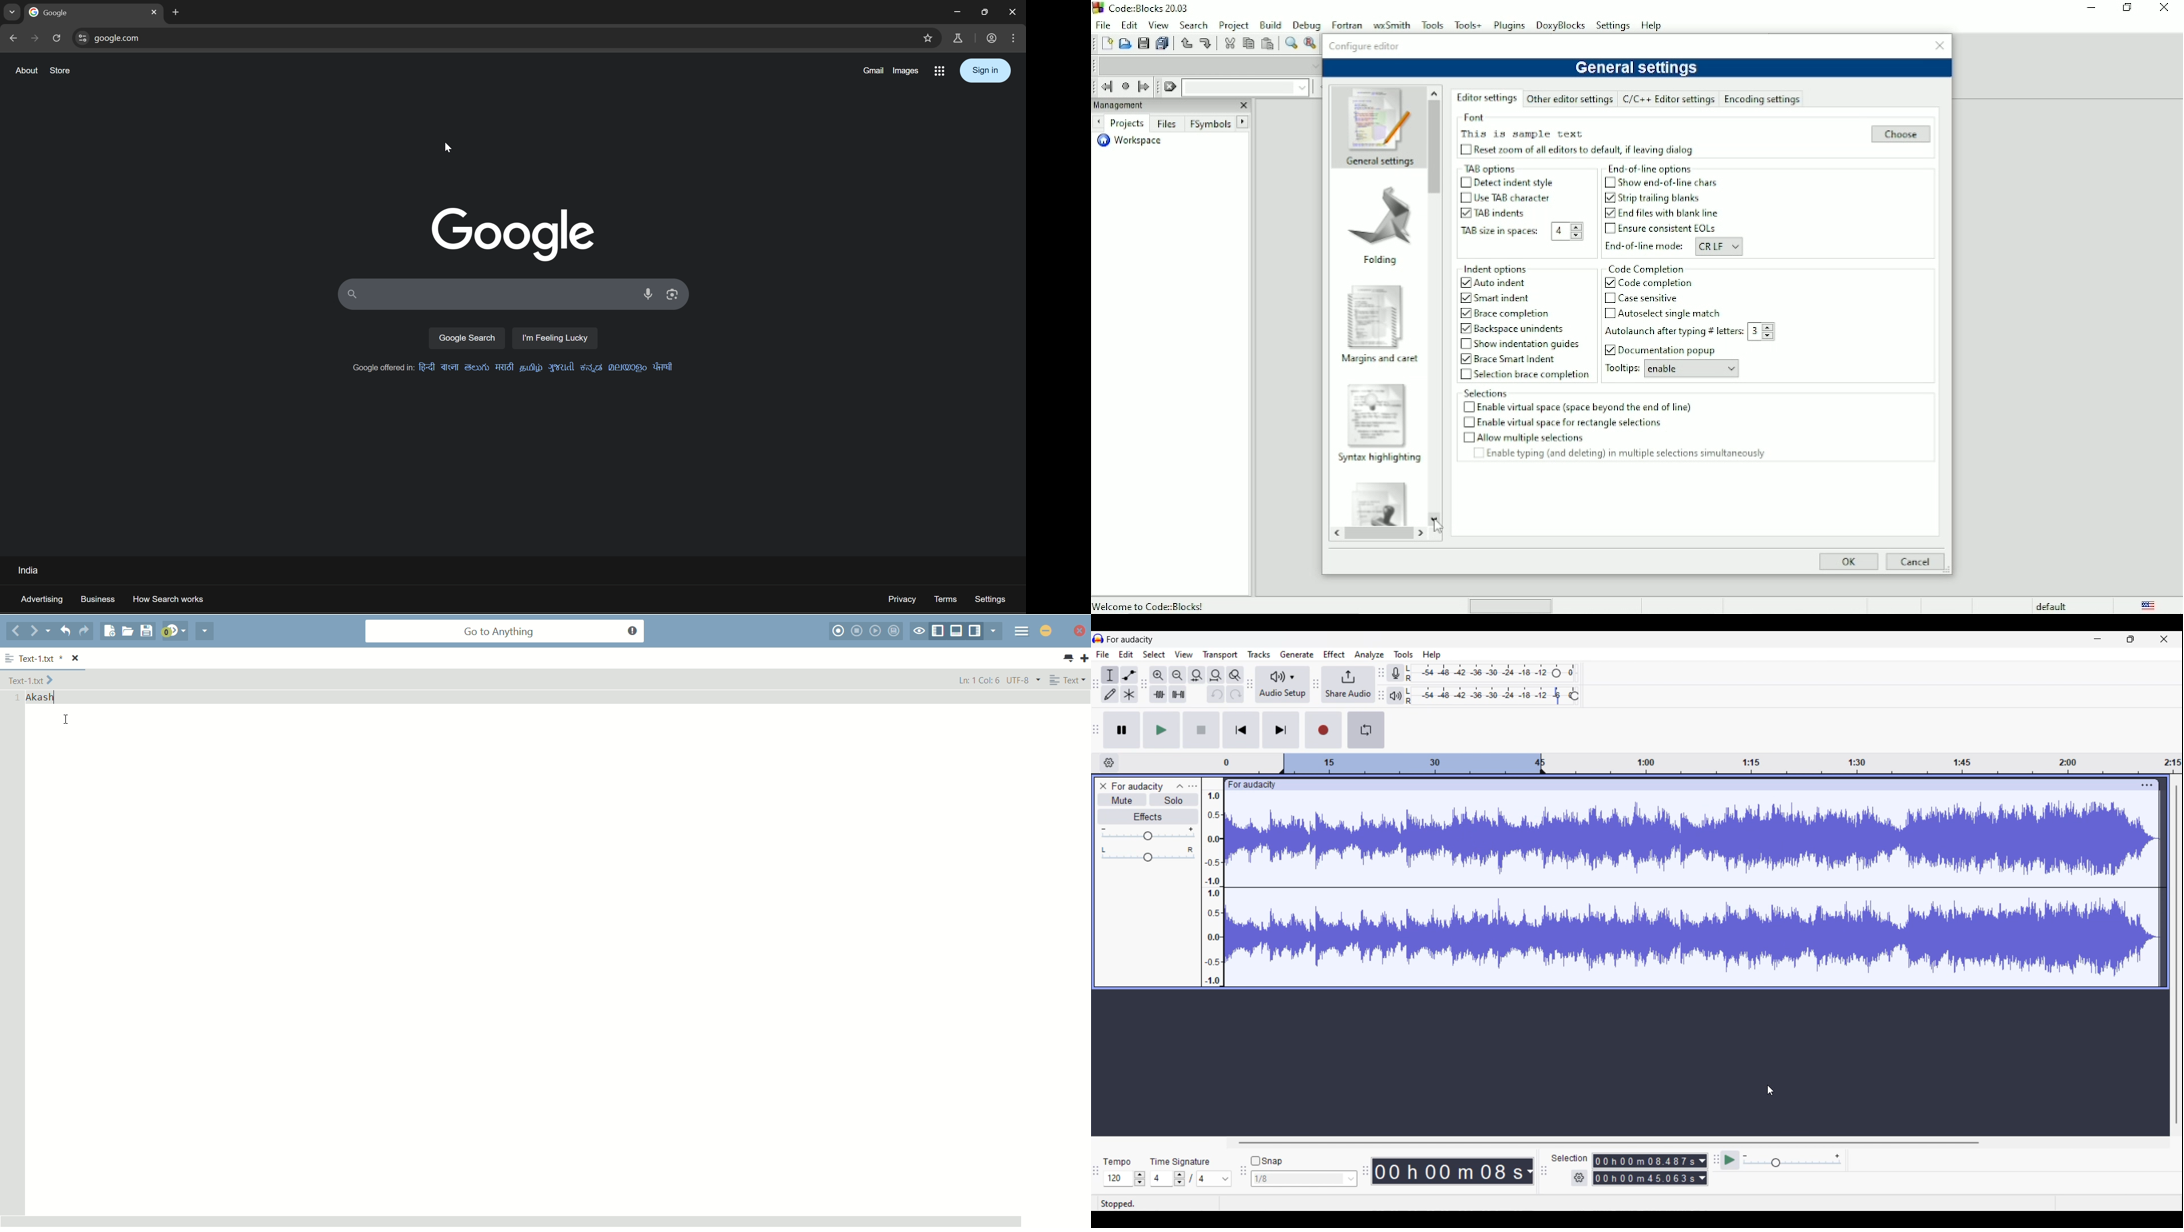 The height and width of the screenshot is (1232, 2184). Describe the element at coordinates (1533, 375) in the screenshot. I see `Selection brace completion` at that location.